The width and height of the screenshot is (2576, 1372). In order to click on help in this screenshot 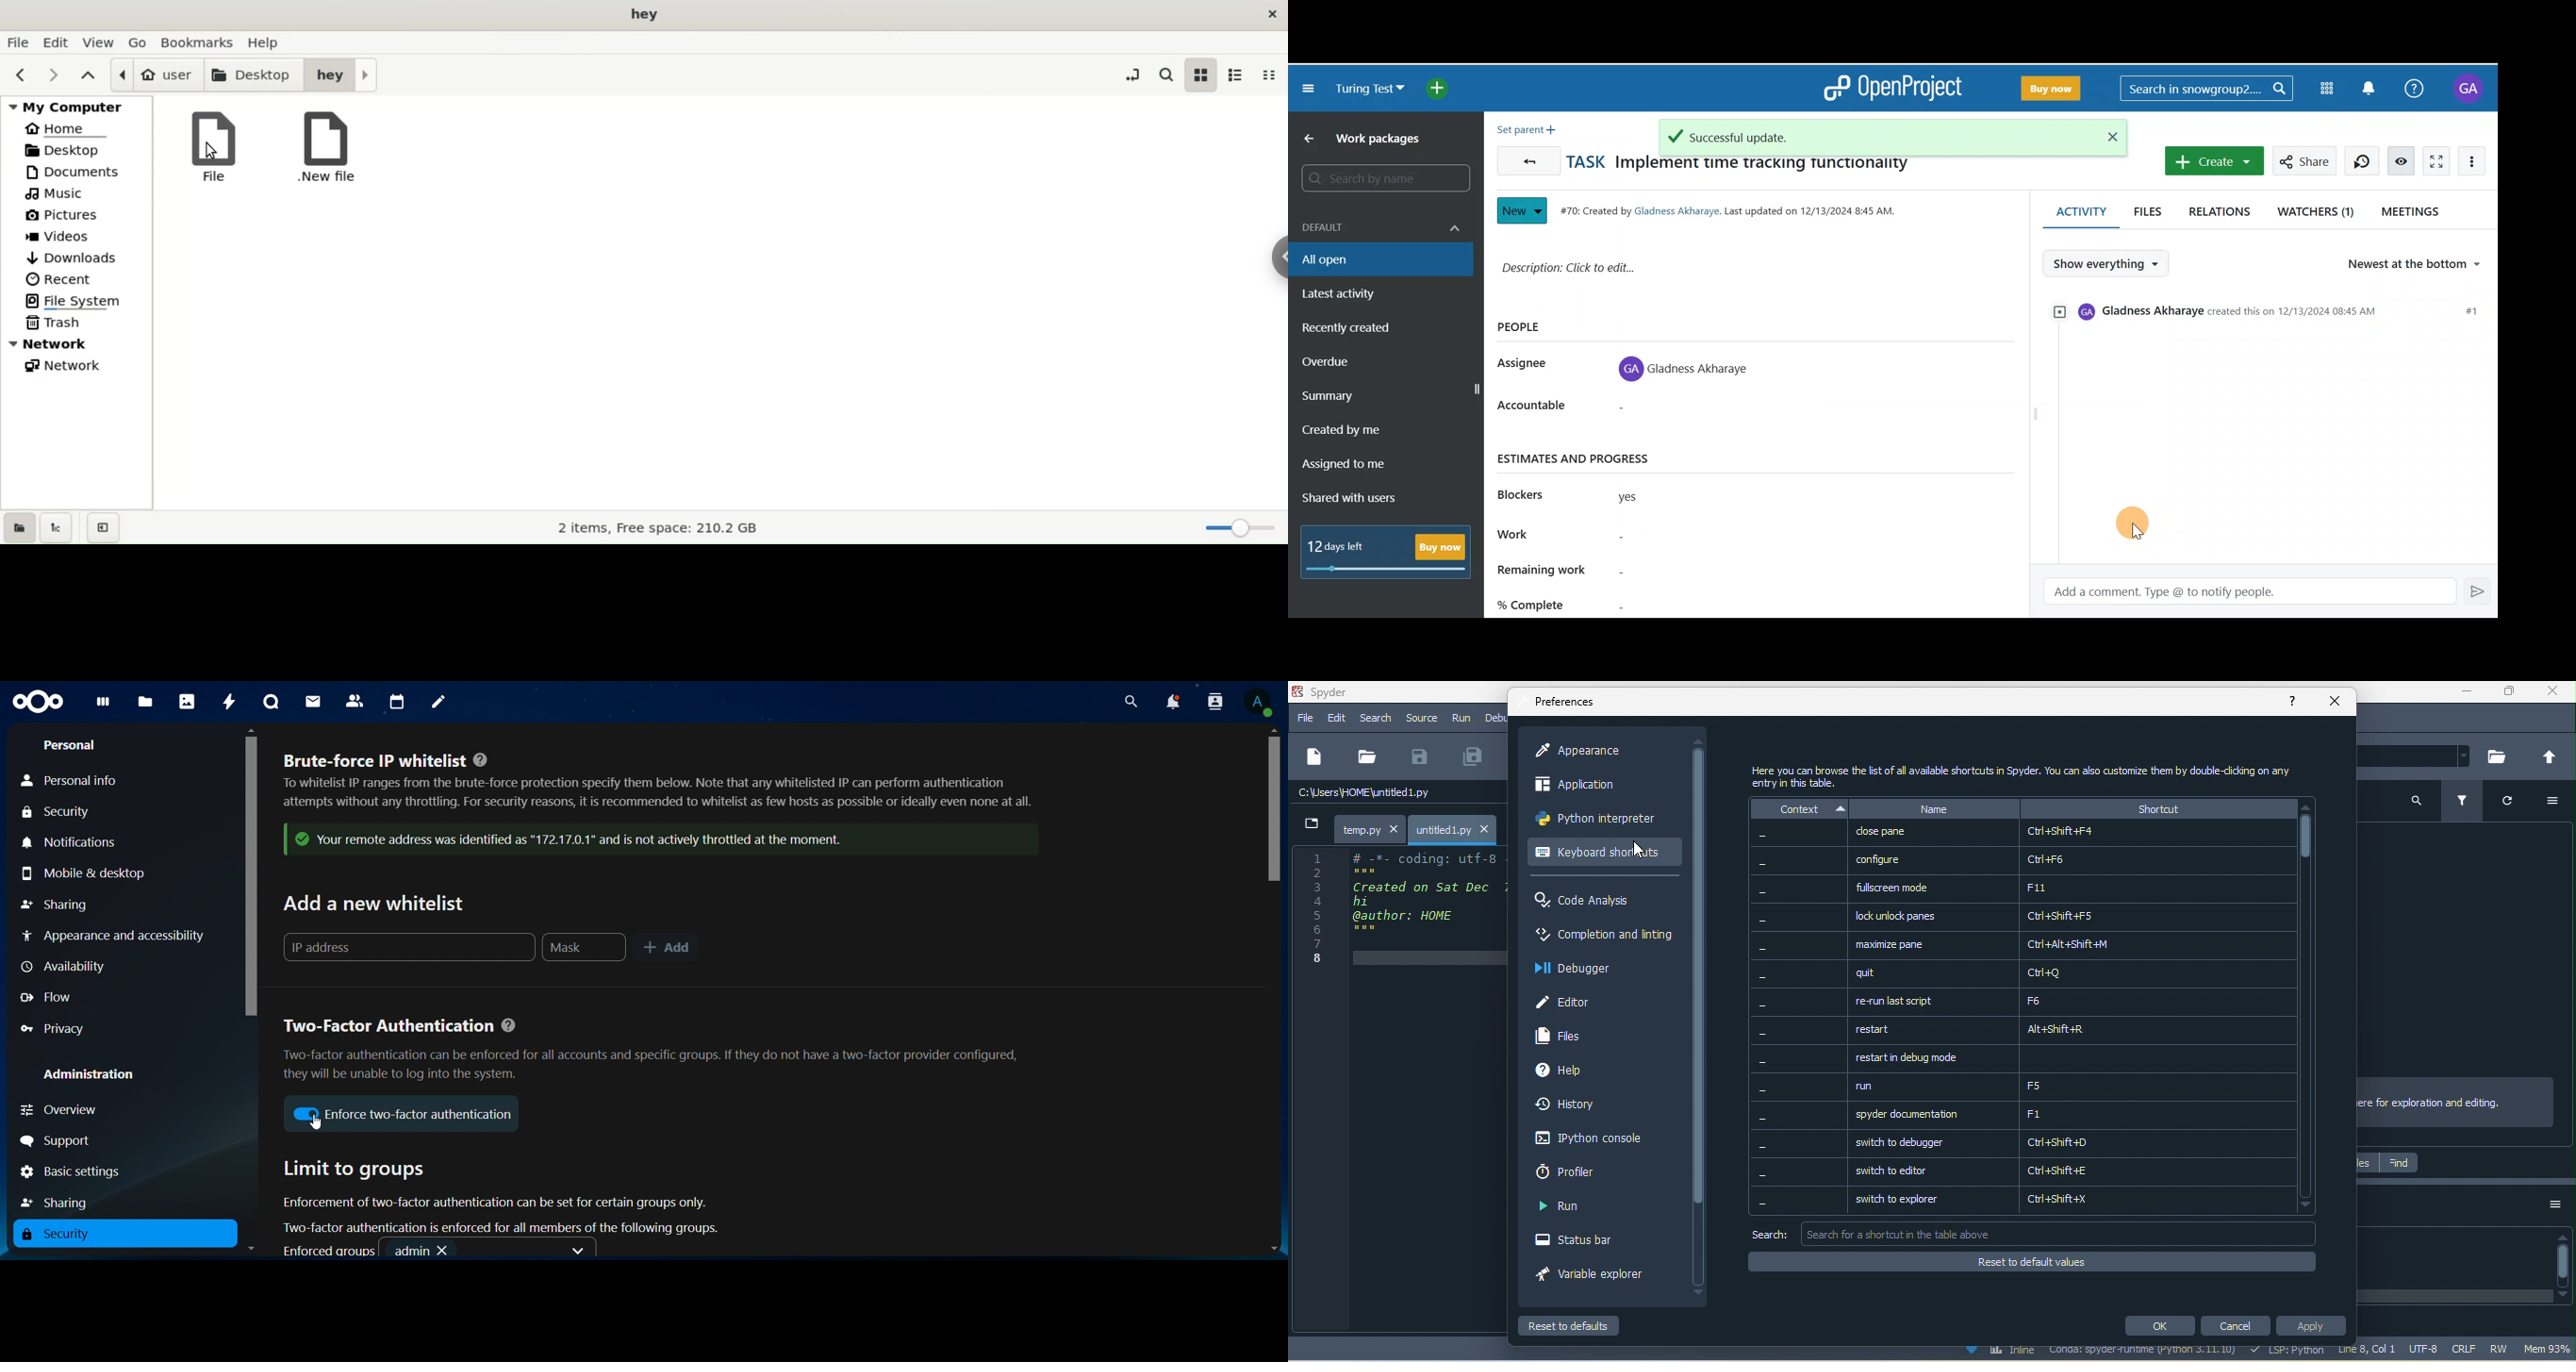, I will do `click(1564, 1073)`.